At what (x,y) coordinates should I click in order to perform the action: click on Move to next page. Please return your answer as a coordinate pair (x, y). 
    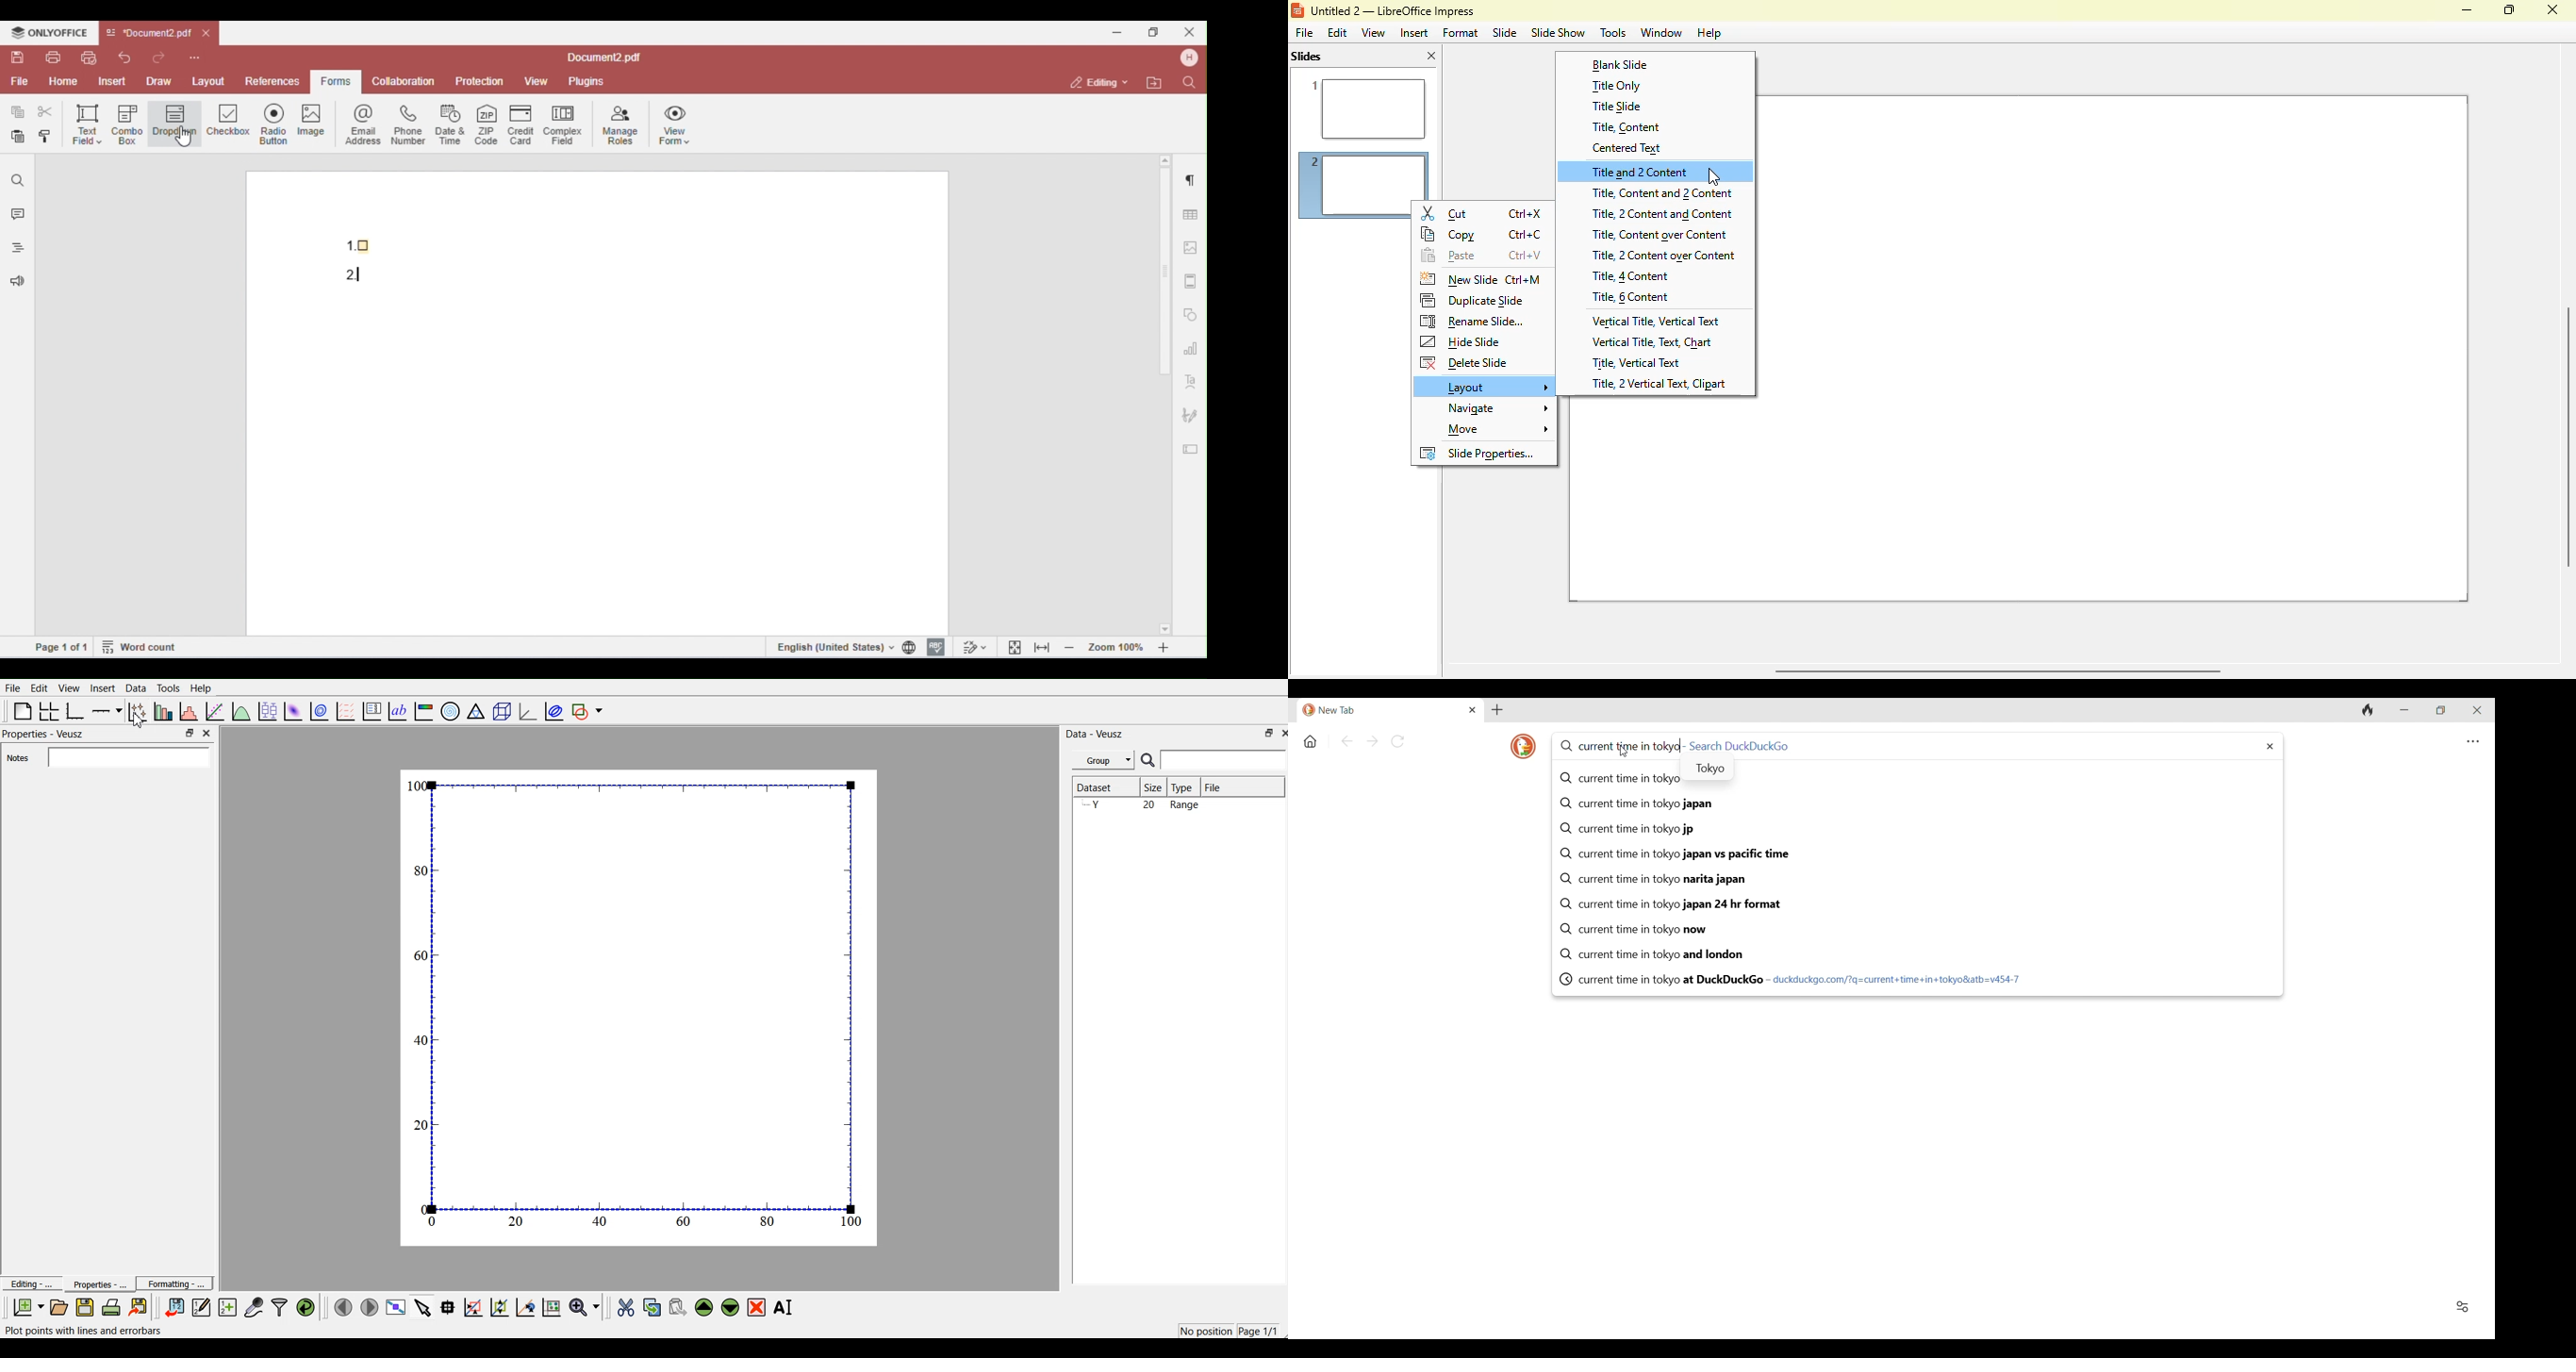
    Looking at the image, I should click on (369, 1306).